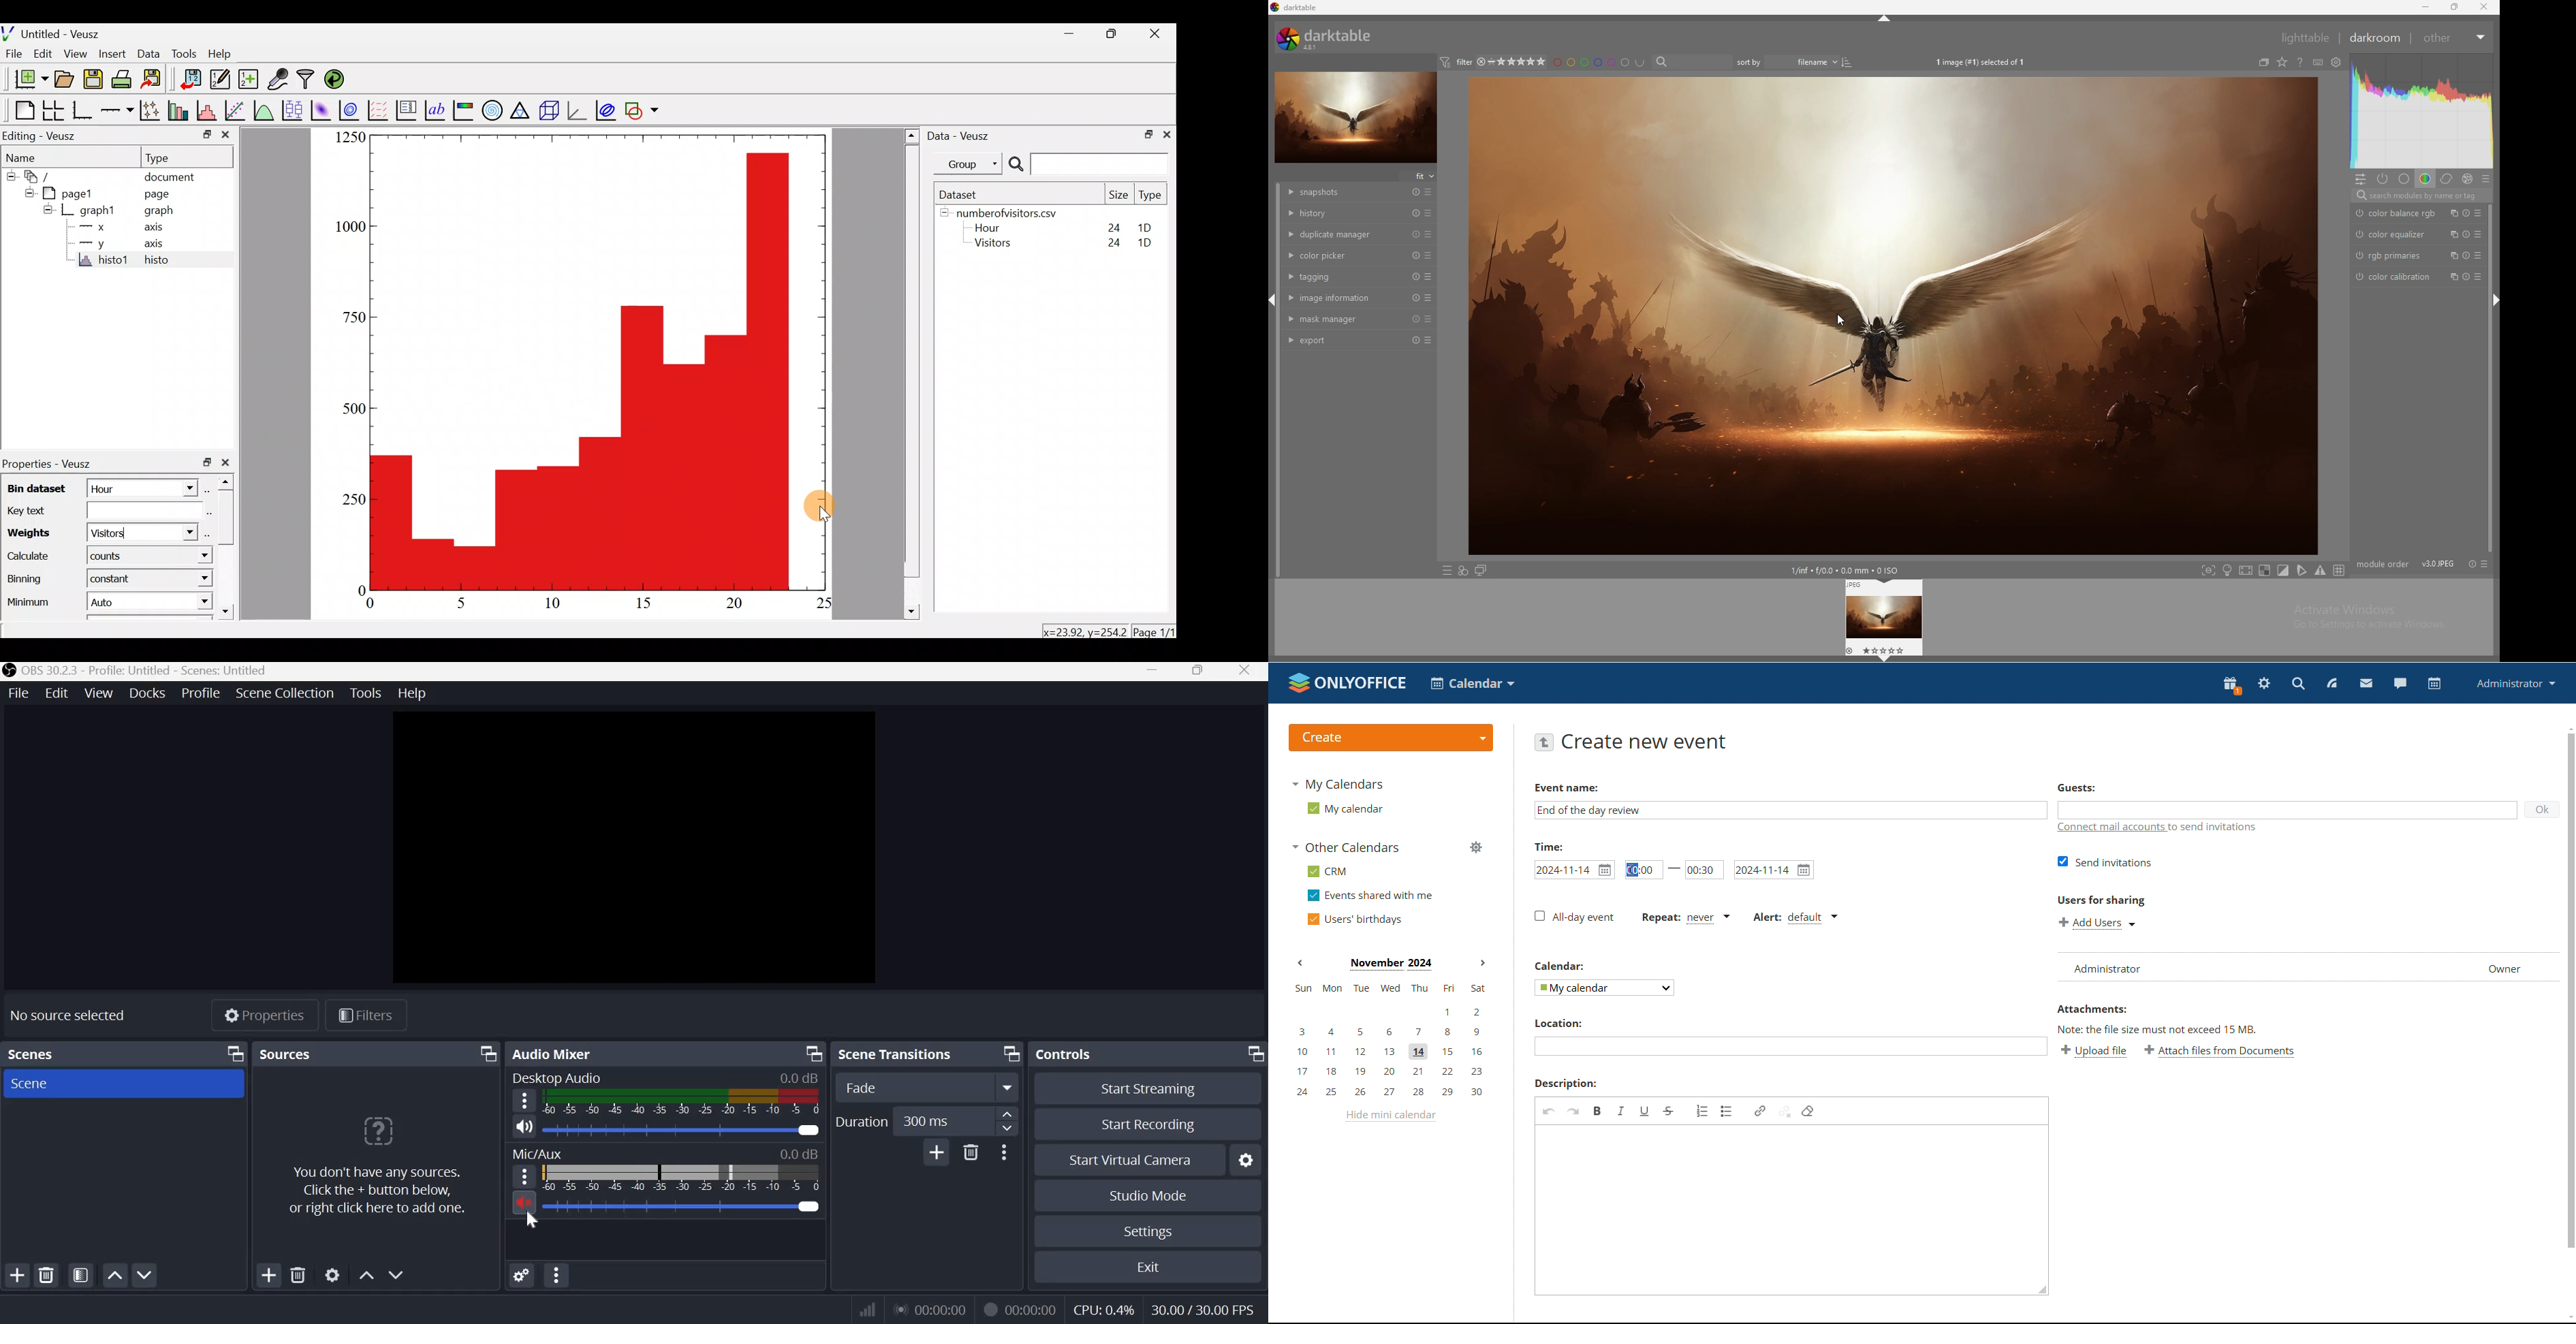 This screenshot has height=1344, width=2576. What do you see at coordinates (1749, 62) in the screenshot?
I see `sort bar` at bounding box center [1749, 62].